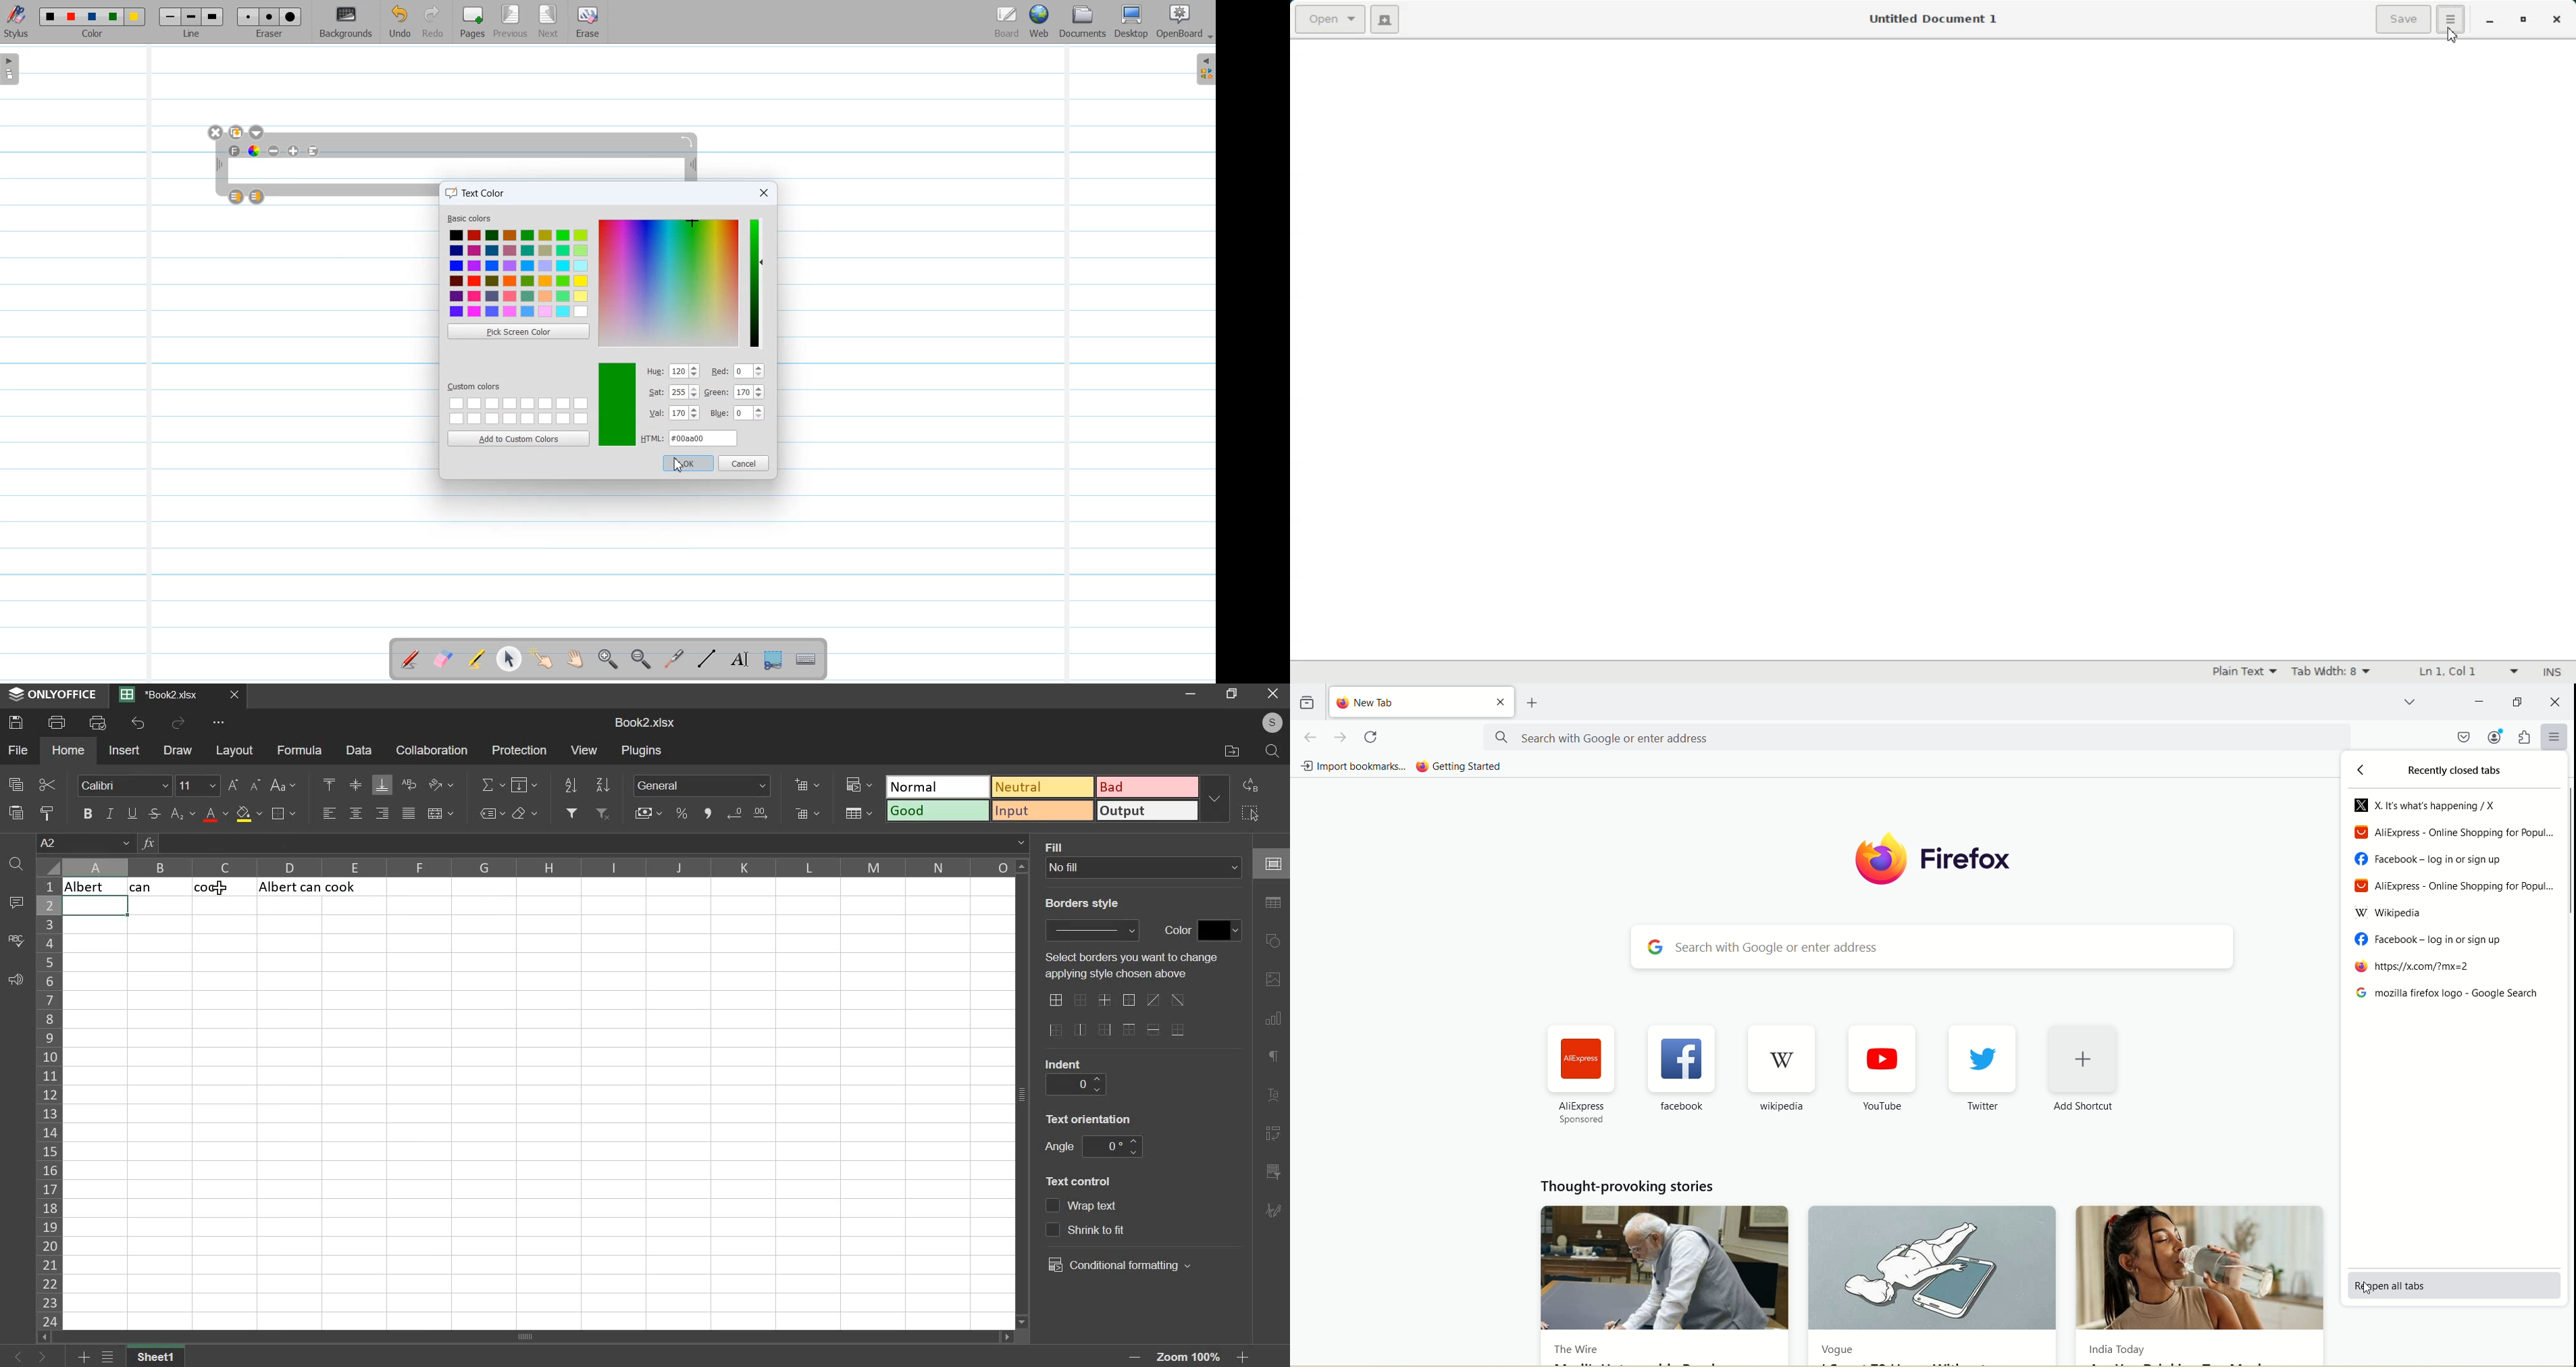 The height and width of the screenshot is (1372, 2576). What do you see at coordinates (359, 750) in the screenshot?
I see `data` at bounding box center [359, 750].